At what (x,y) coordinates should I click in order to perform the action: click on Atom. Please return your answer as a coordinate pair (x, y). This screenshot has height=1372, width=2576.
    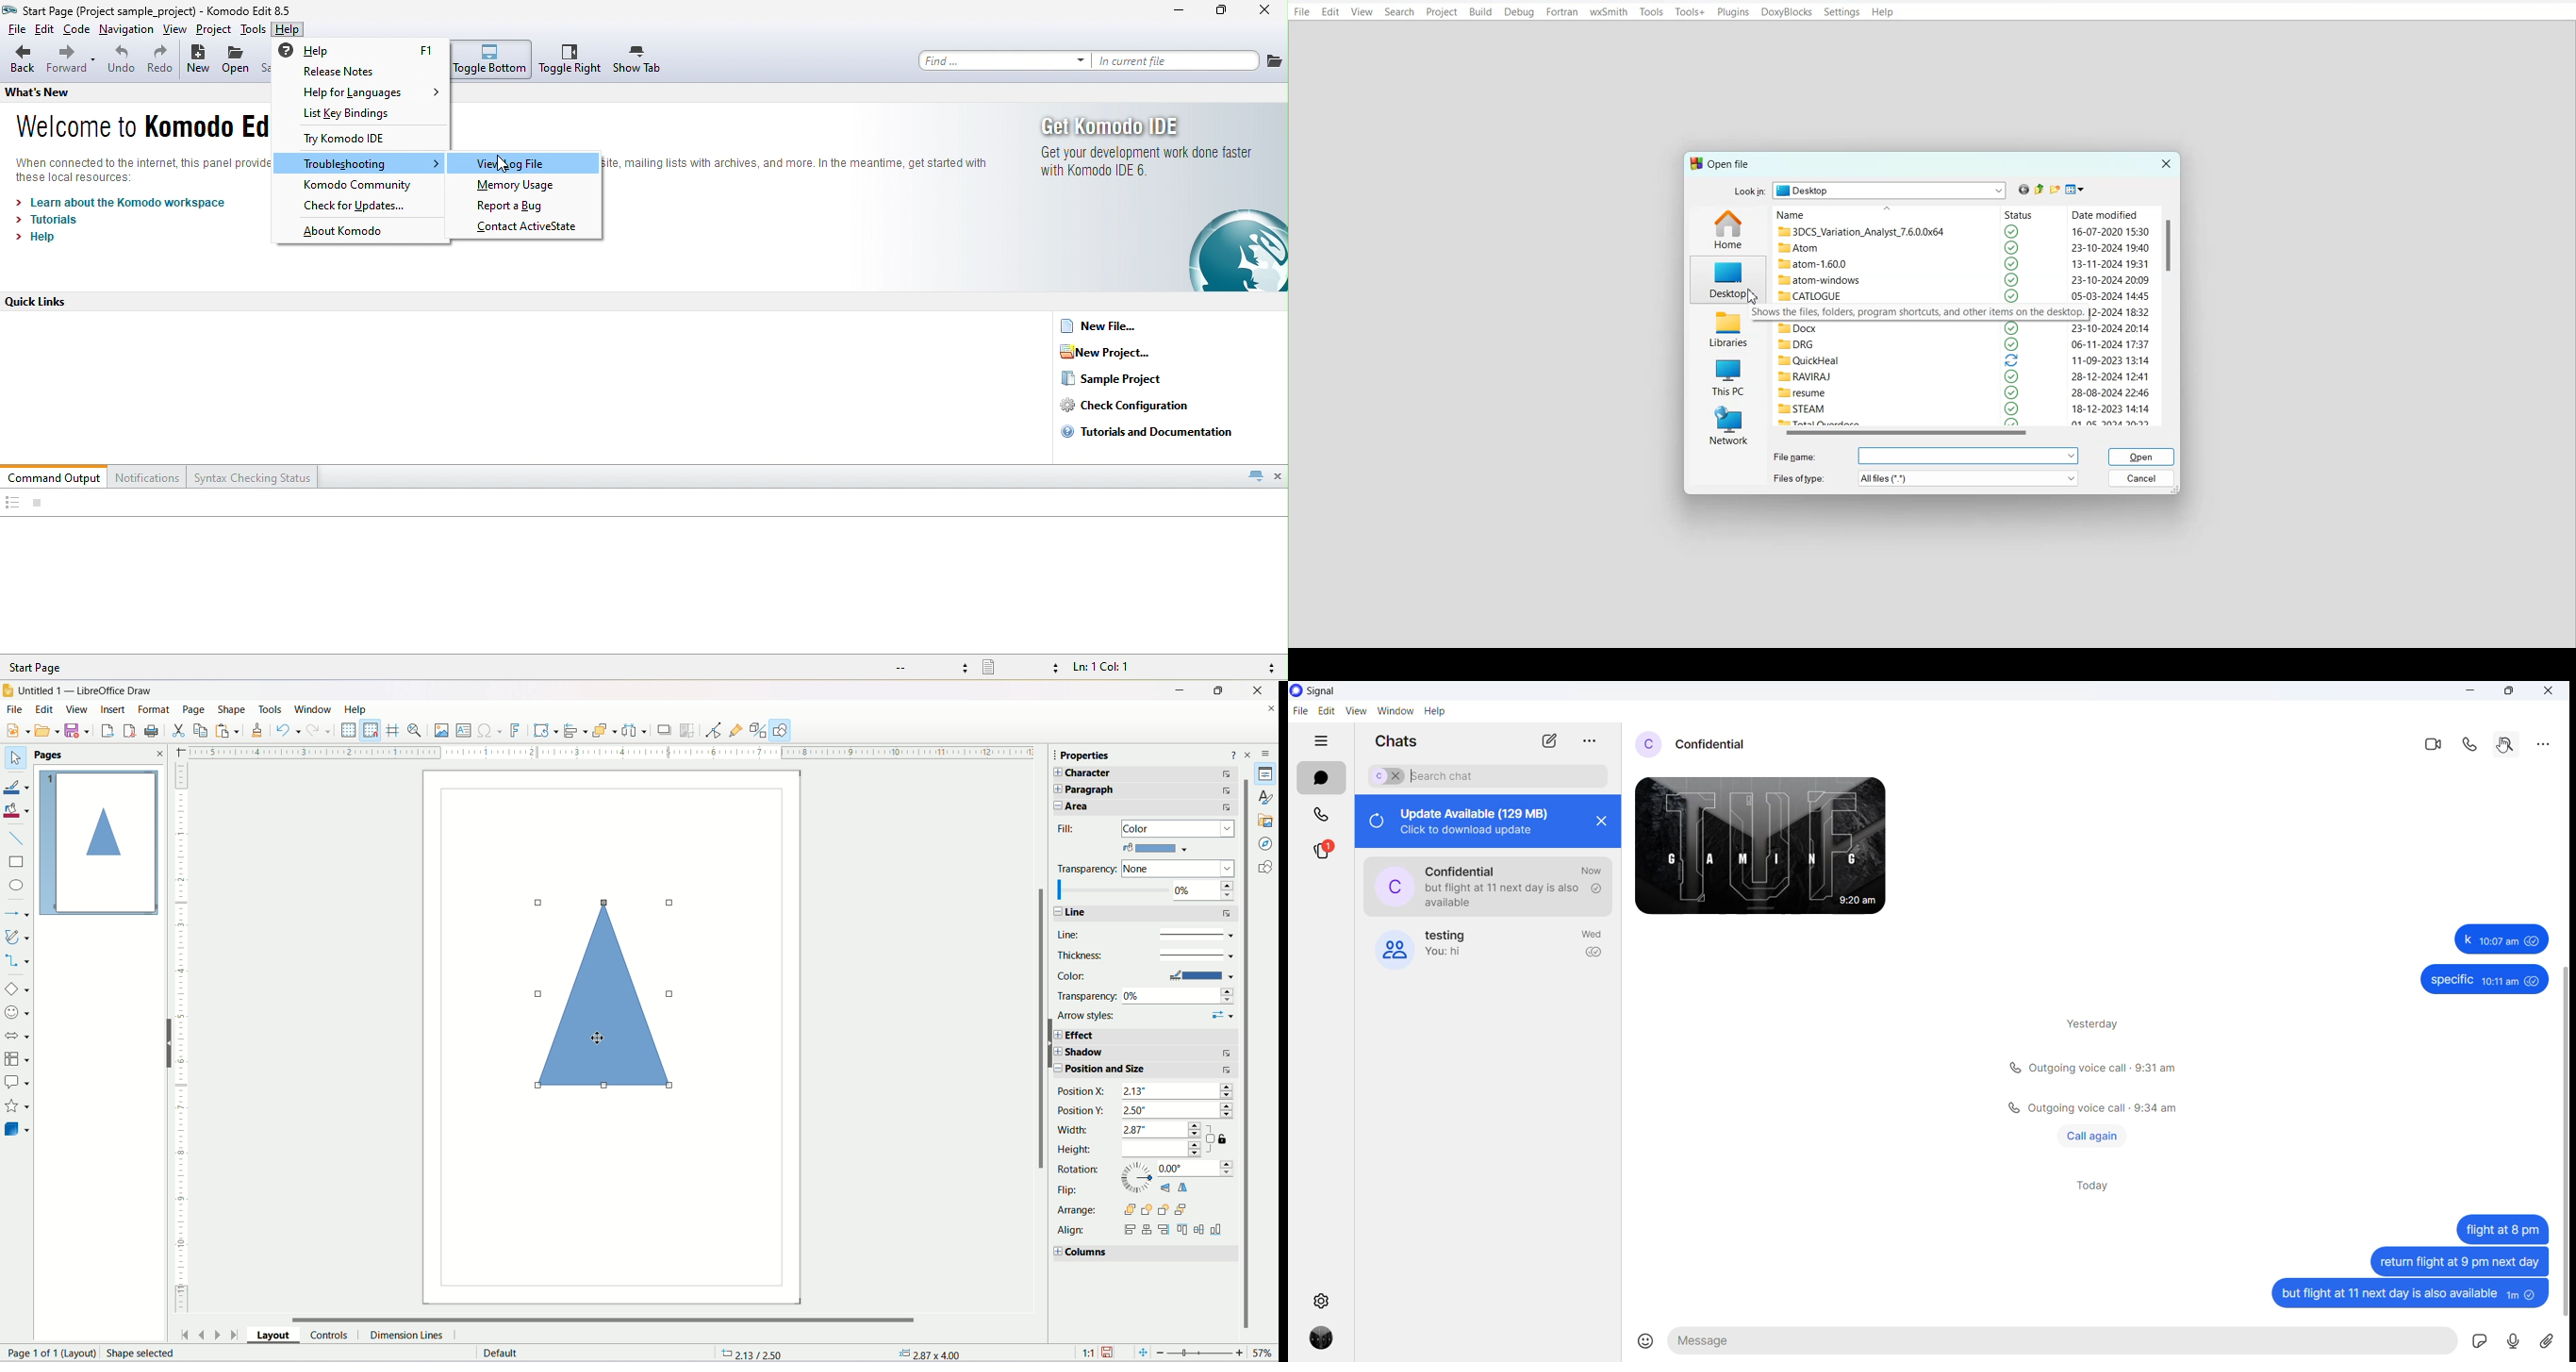
    Looking at the image, I should click on (1801, 249).